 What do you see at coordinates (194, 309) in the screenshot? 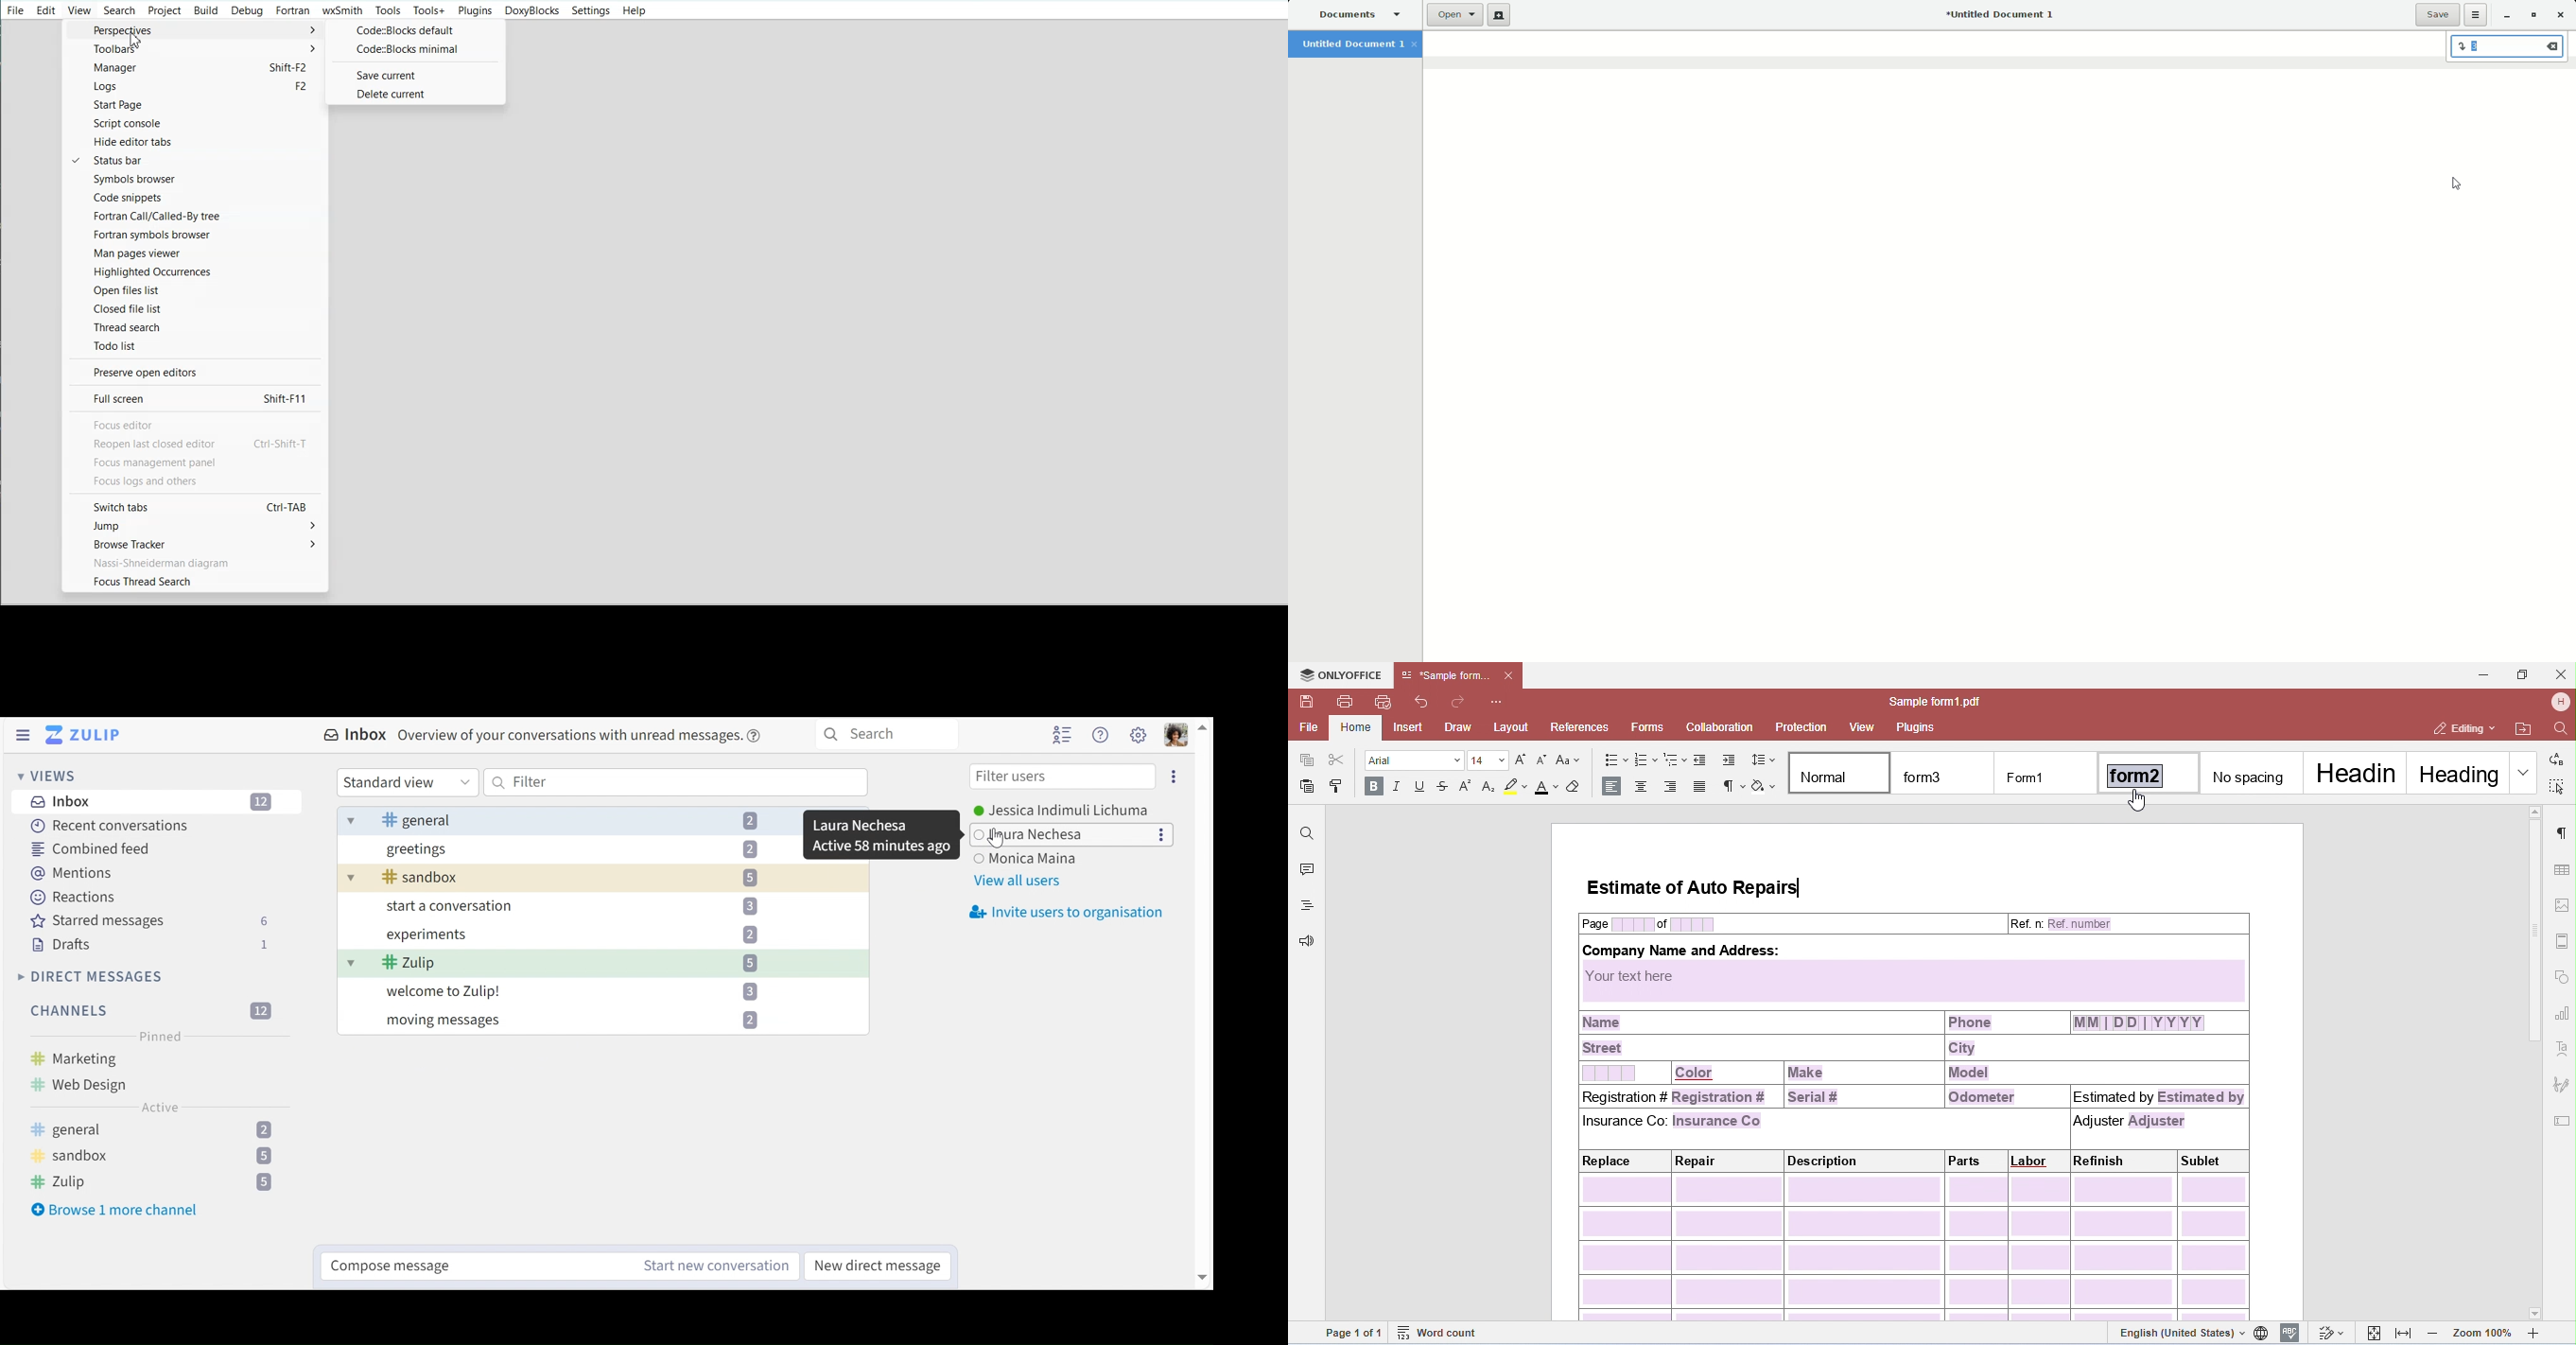
I see `Closed file list` at bounding box center [194, 309].